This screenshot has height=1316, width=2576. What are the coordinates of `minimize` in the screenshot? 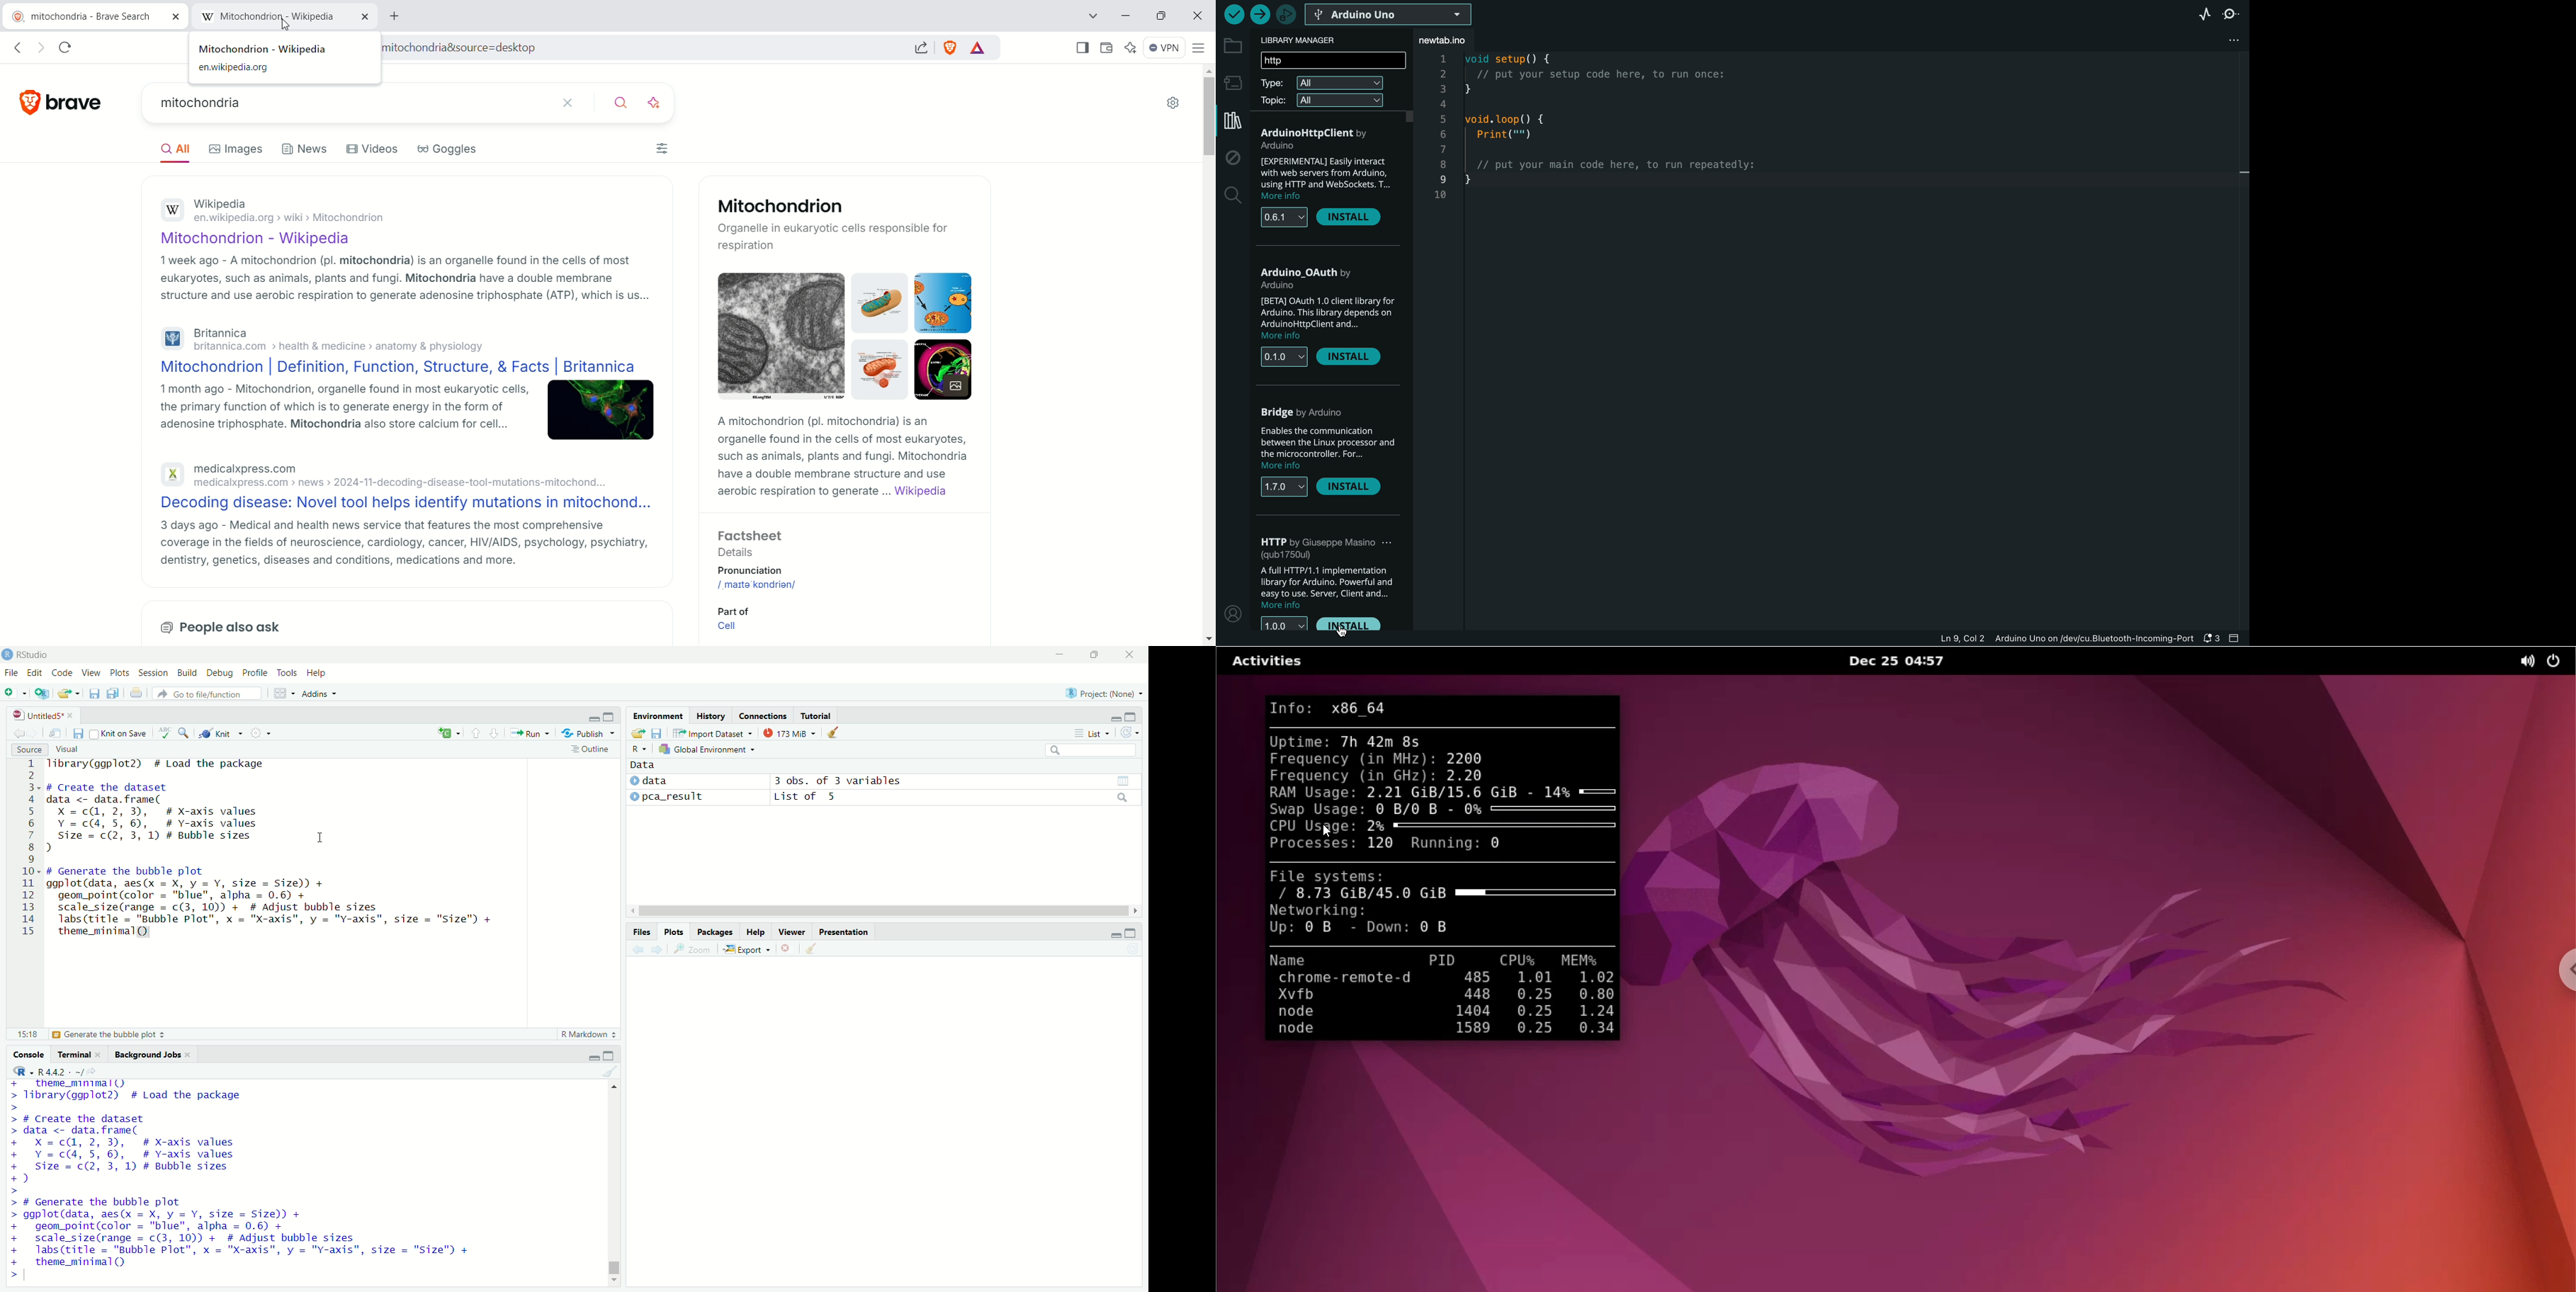 It's located at (593, 1056).